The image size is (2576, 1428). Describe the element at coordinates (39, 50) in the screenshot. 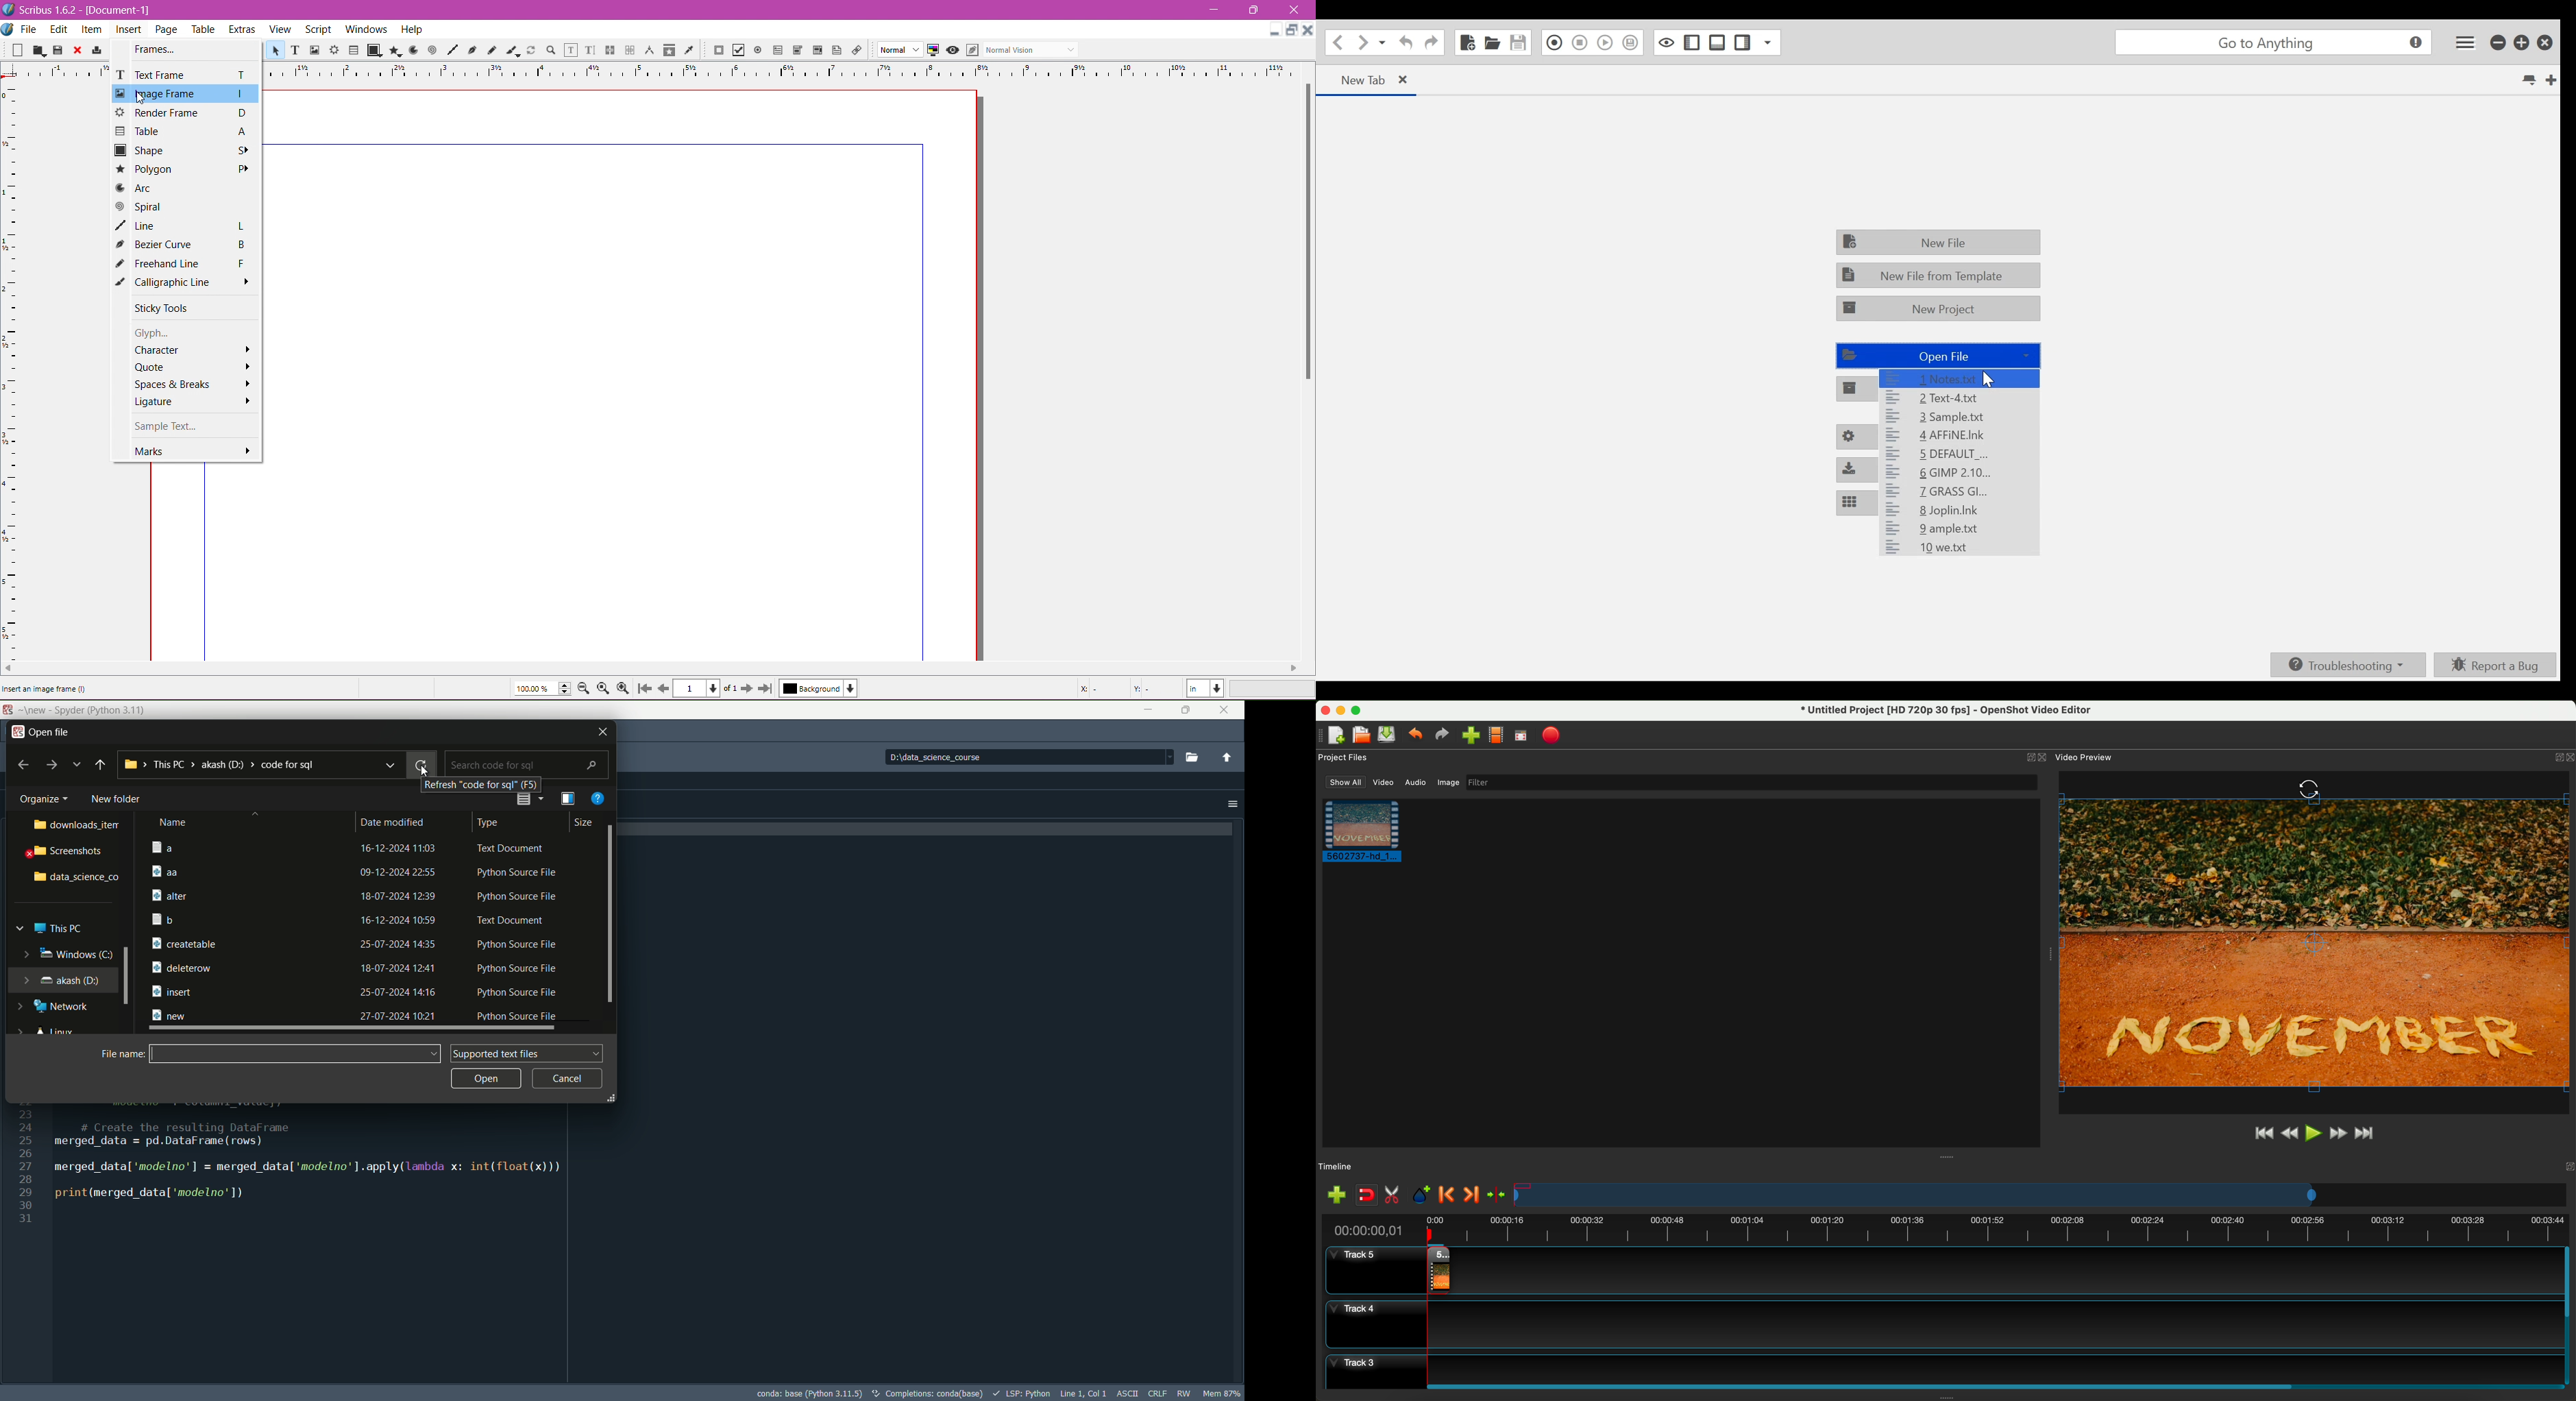

I see `Open` at that location.